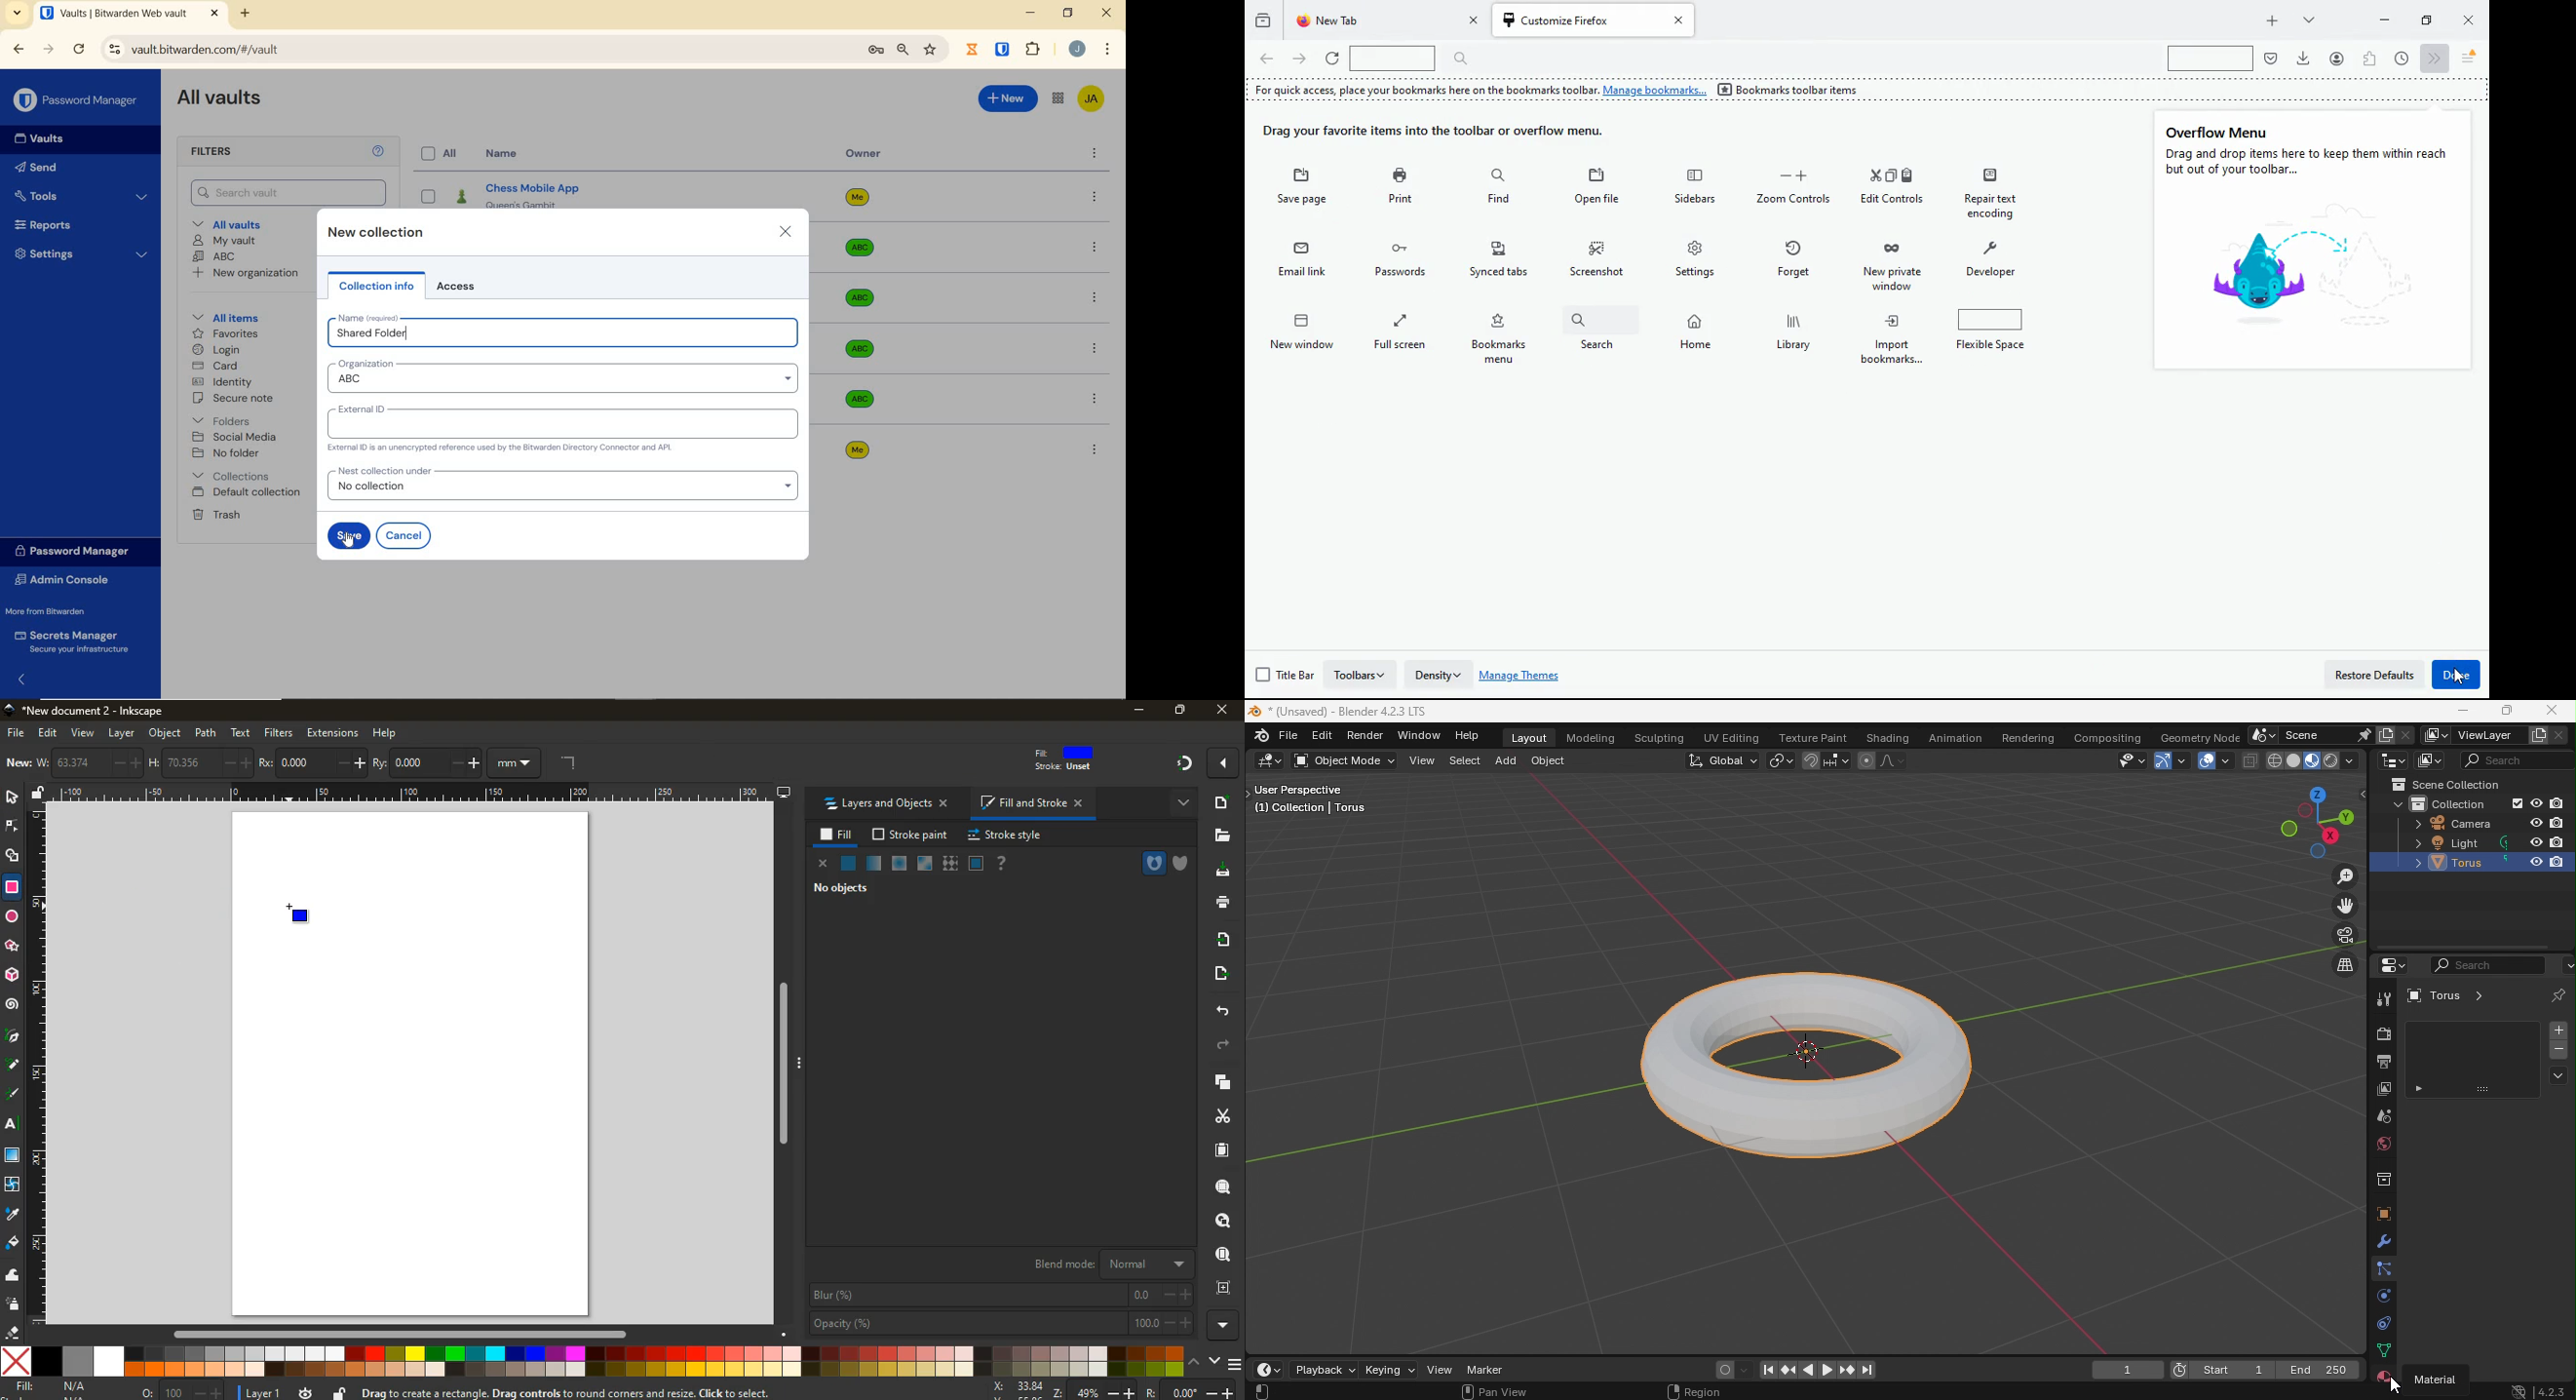 Image resolution: width=2576 pixels, height=1400 pixels. I want to click on synced tabs, so click(1601, 263).